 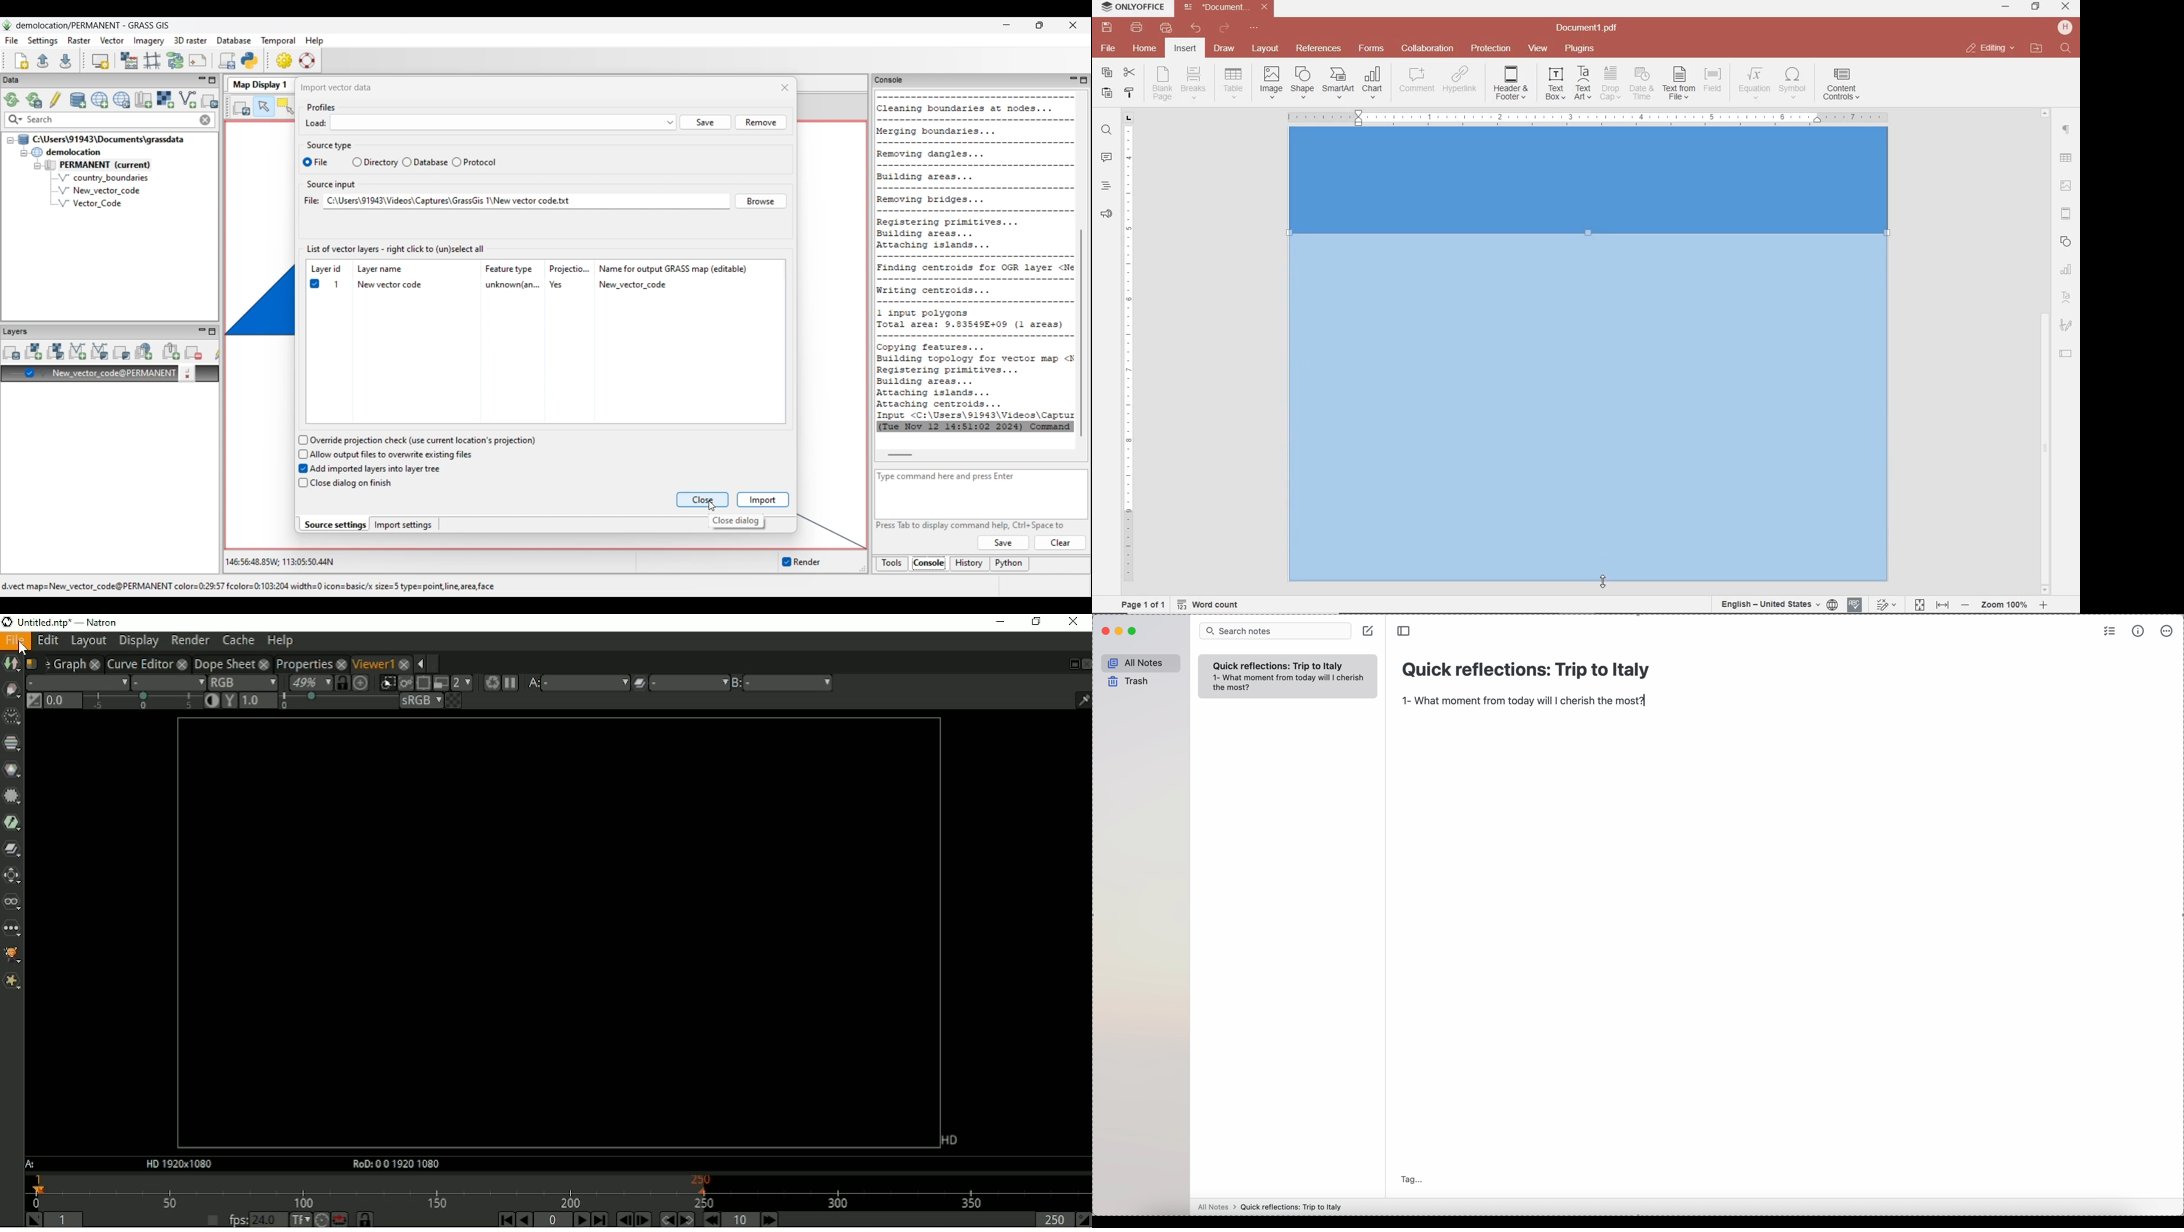 I want to click on redo, so click(x=1223, y=30).